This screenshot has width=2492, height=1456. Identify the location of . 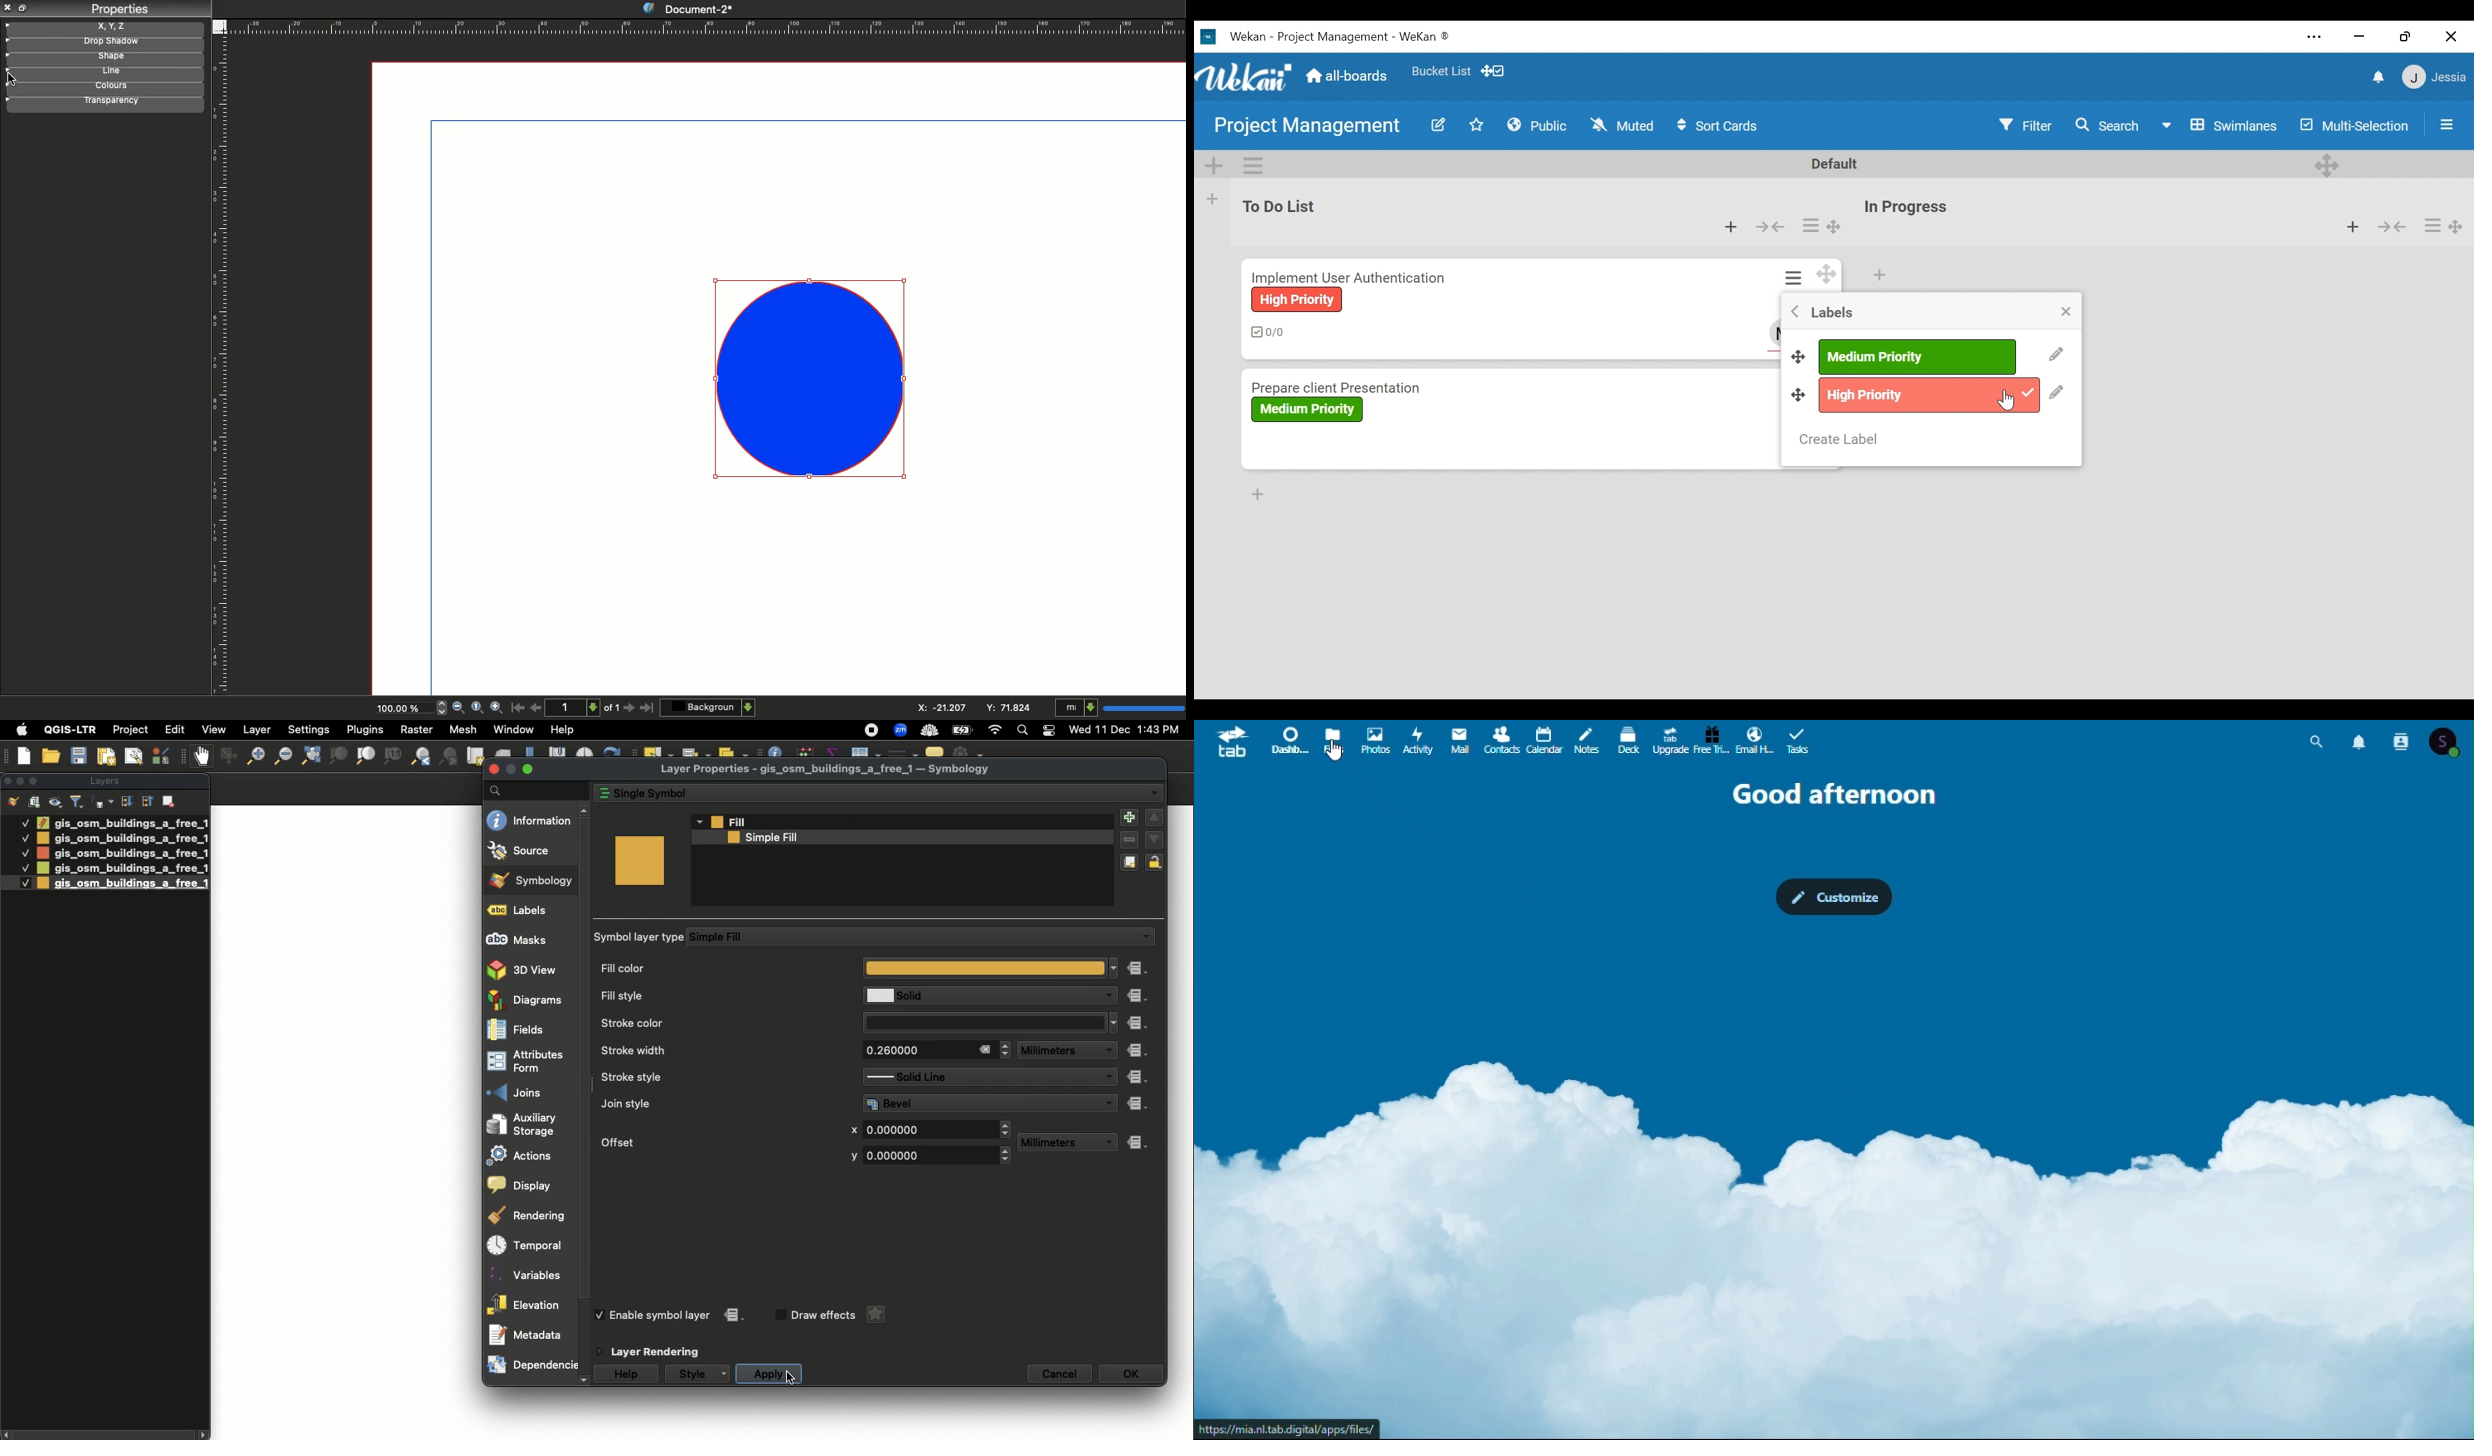
(1139, 1141).